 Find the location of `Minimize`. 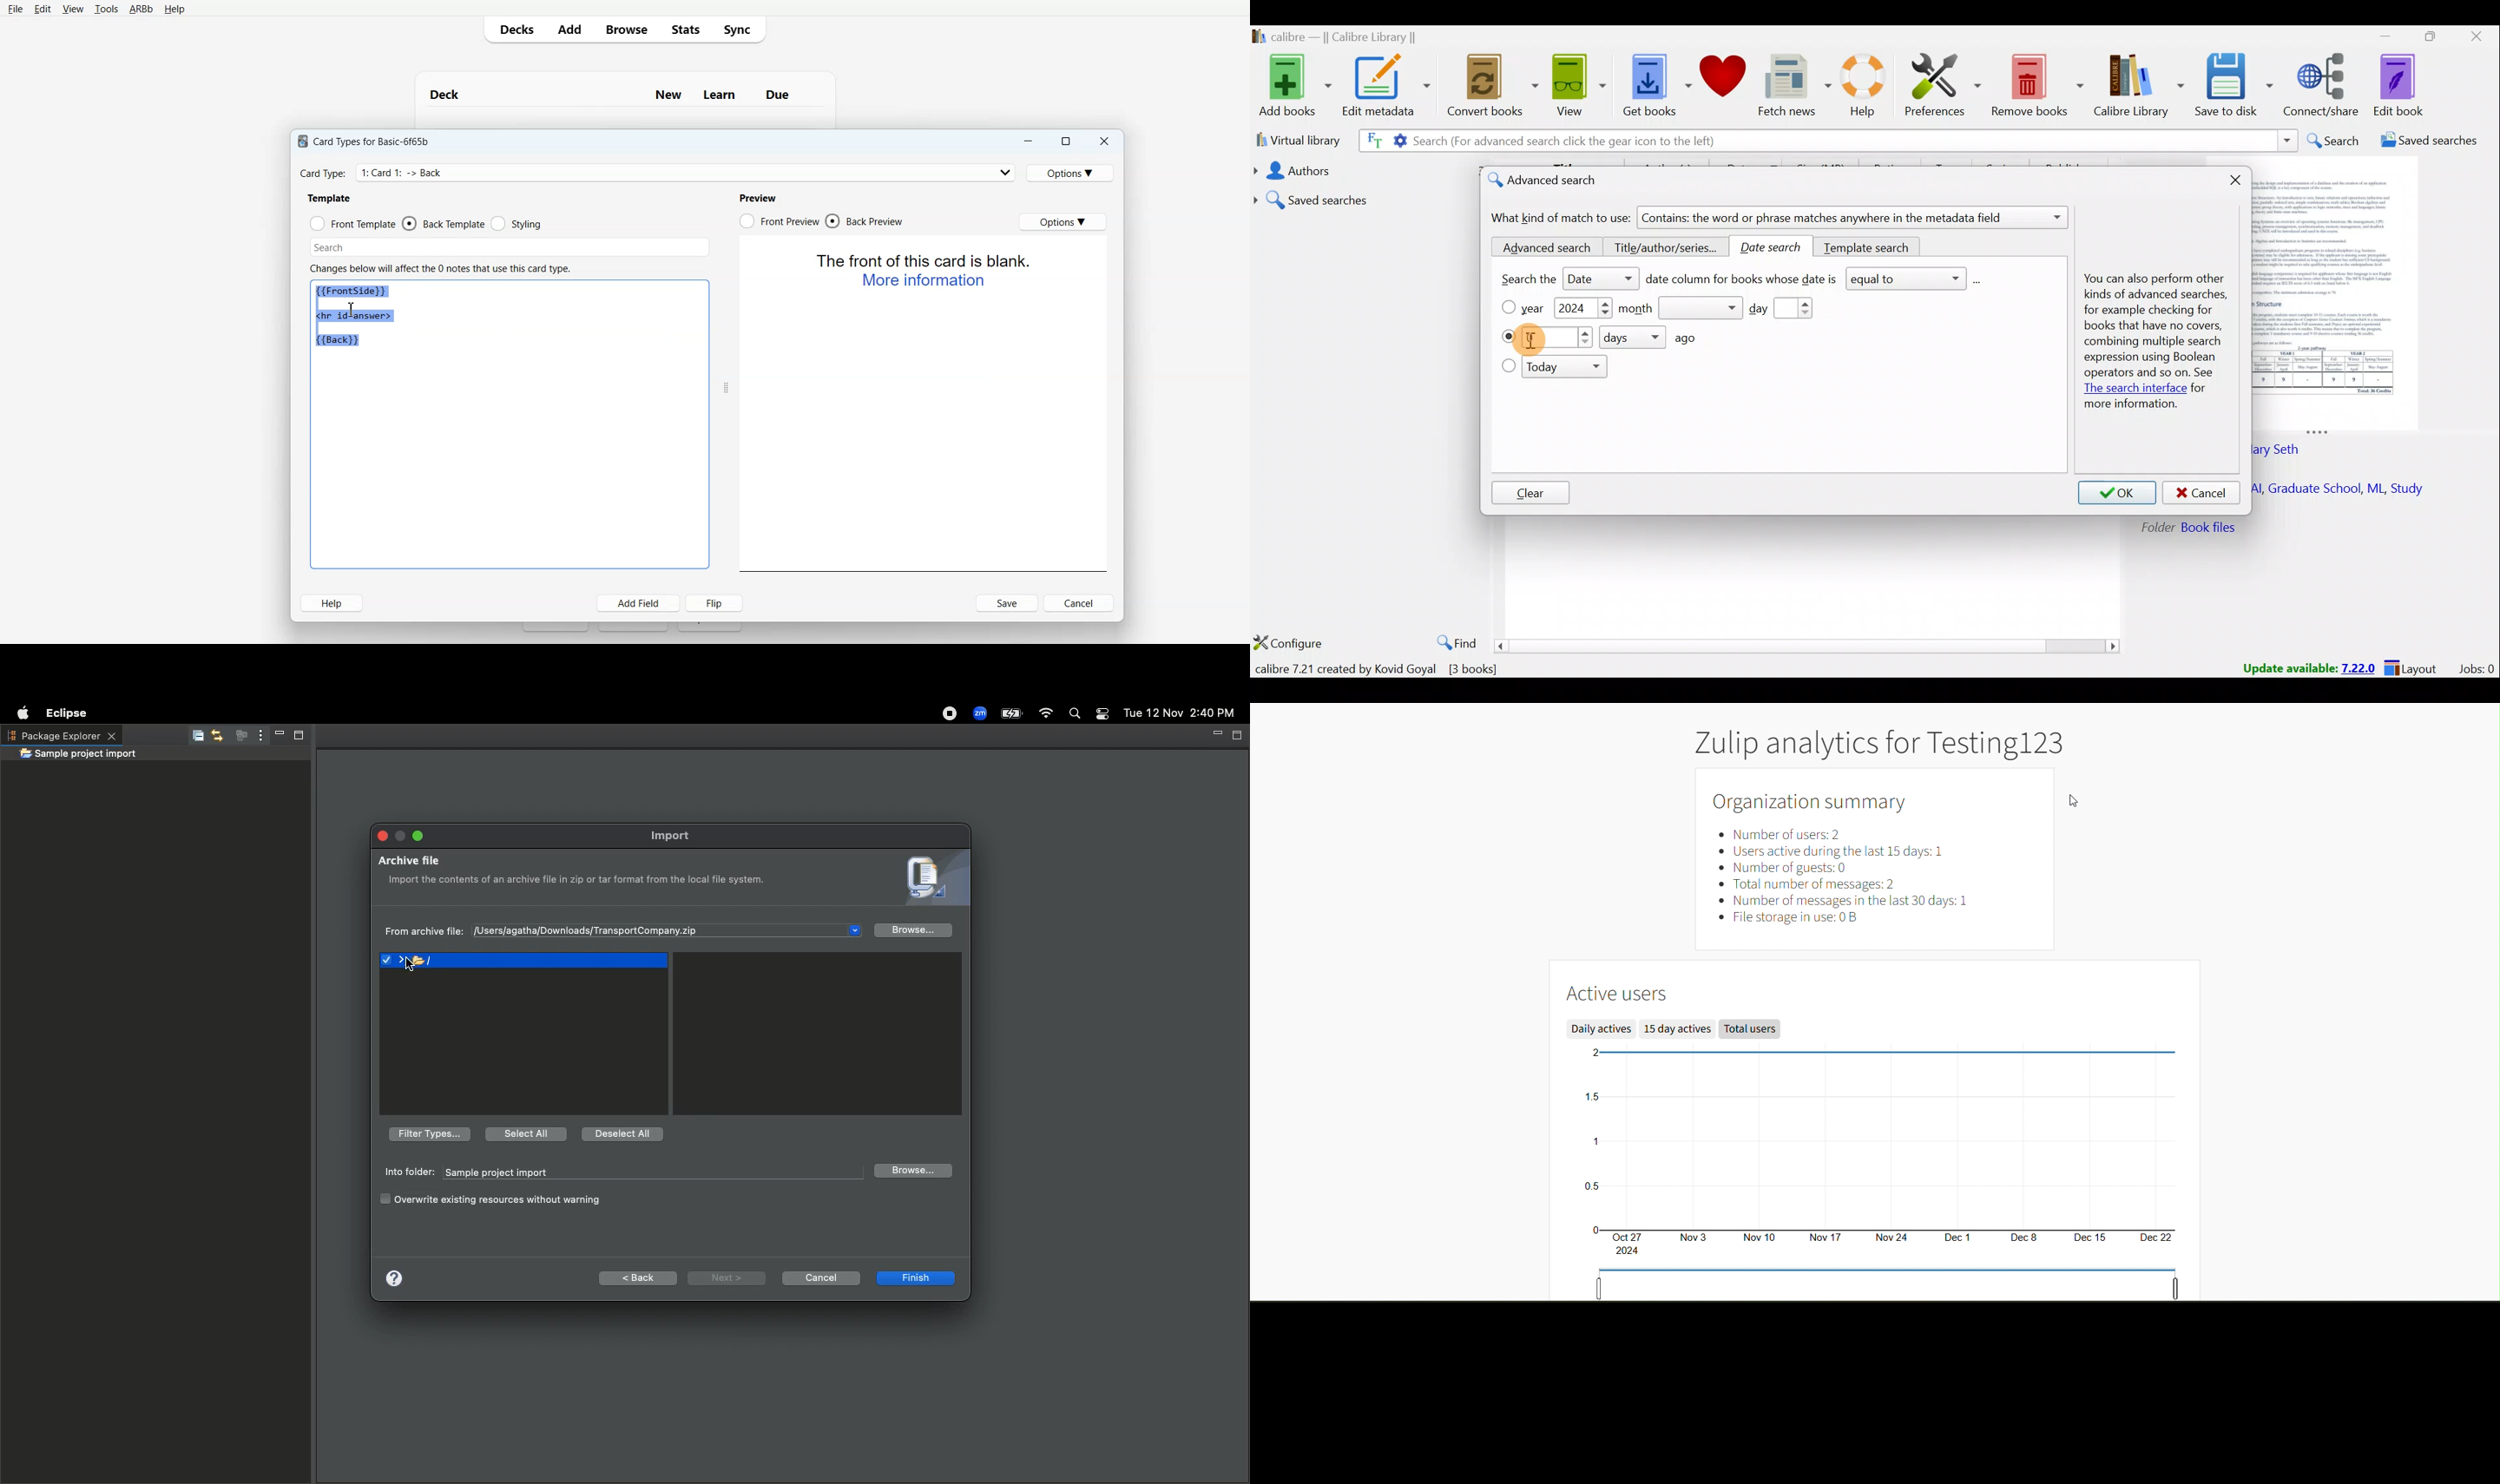

Minimize is located at coordinates (1029, 141).